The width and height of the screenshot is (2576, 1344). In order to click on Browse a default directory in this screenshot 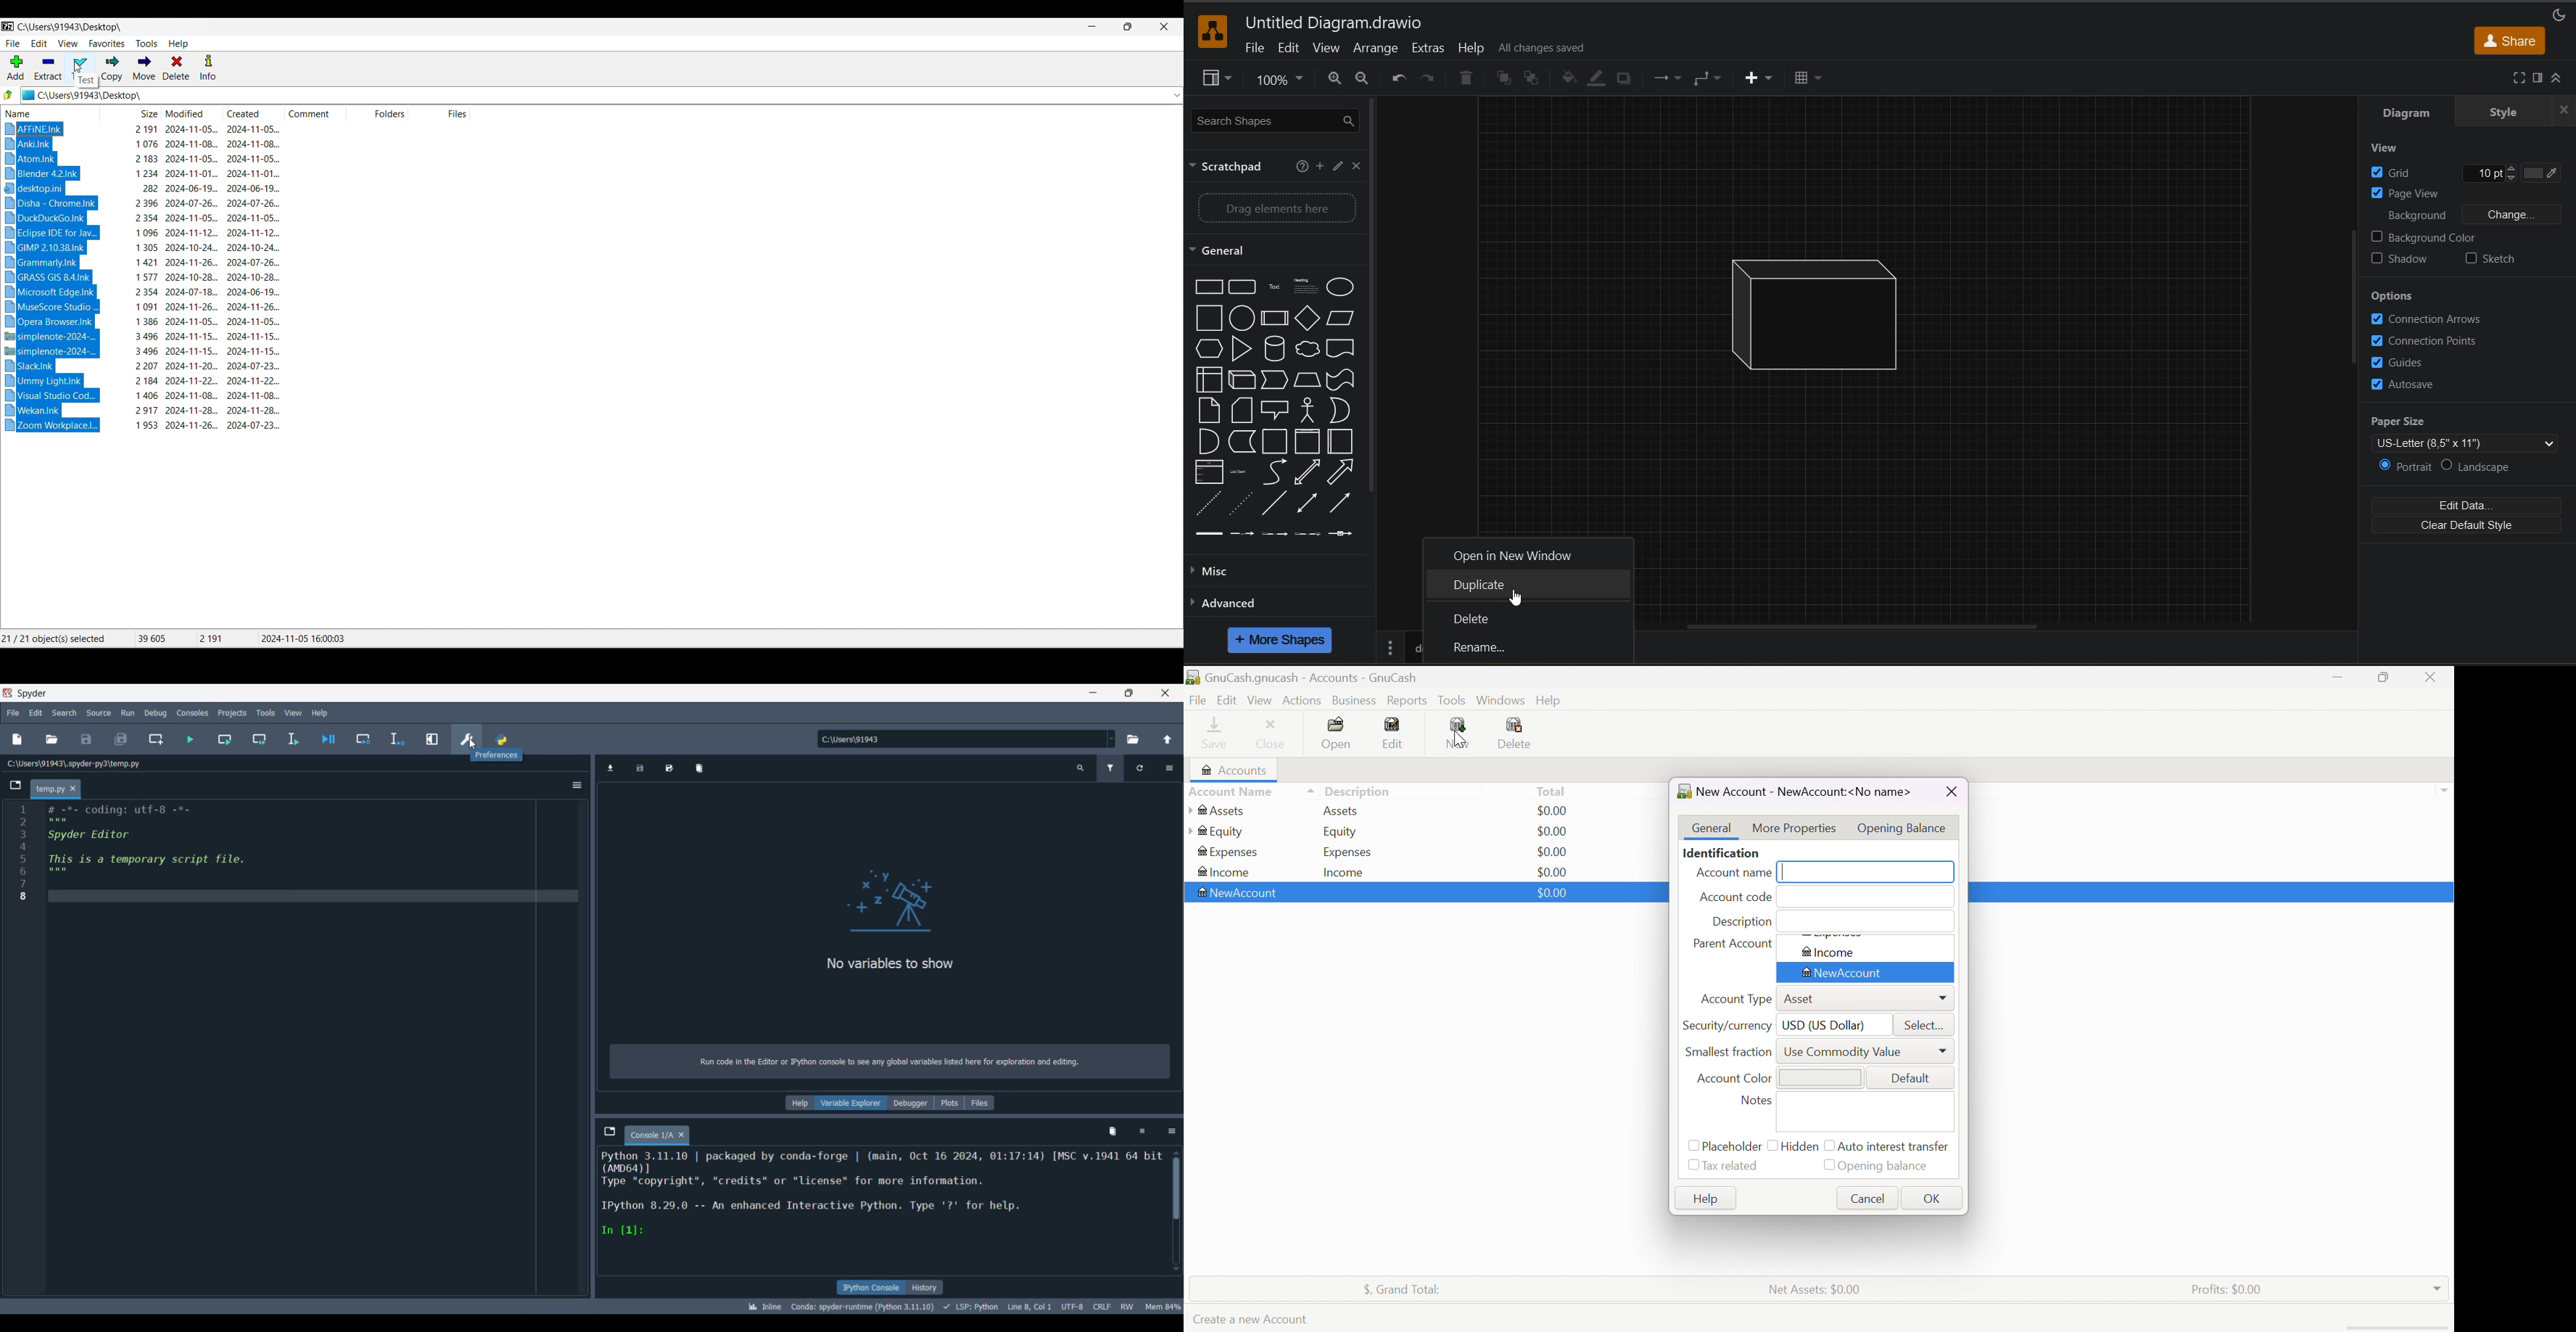, I will do `click(1133, 739)`.